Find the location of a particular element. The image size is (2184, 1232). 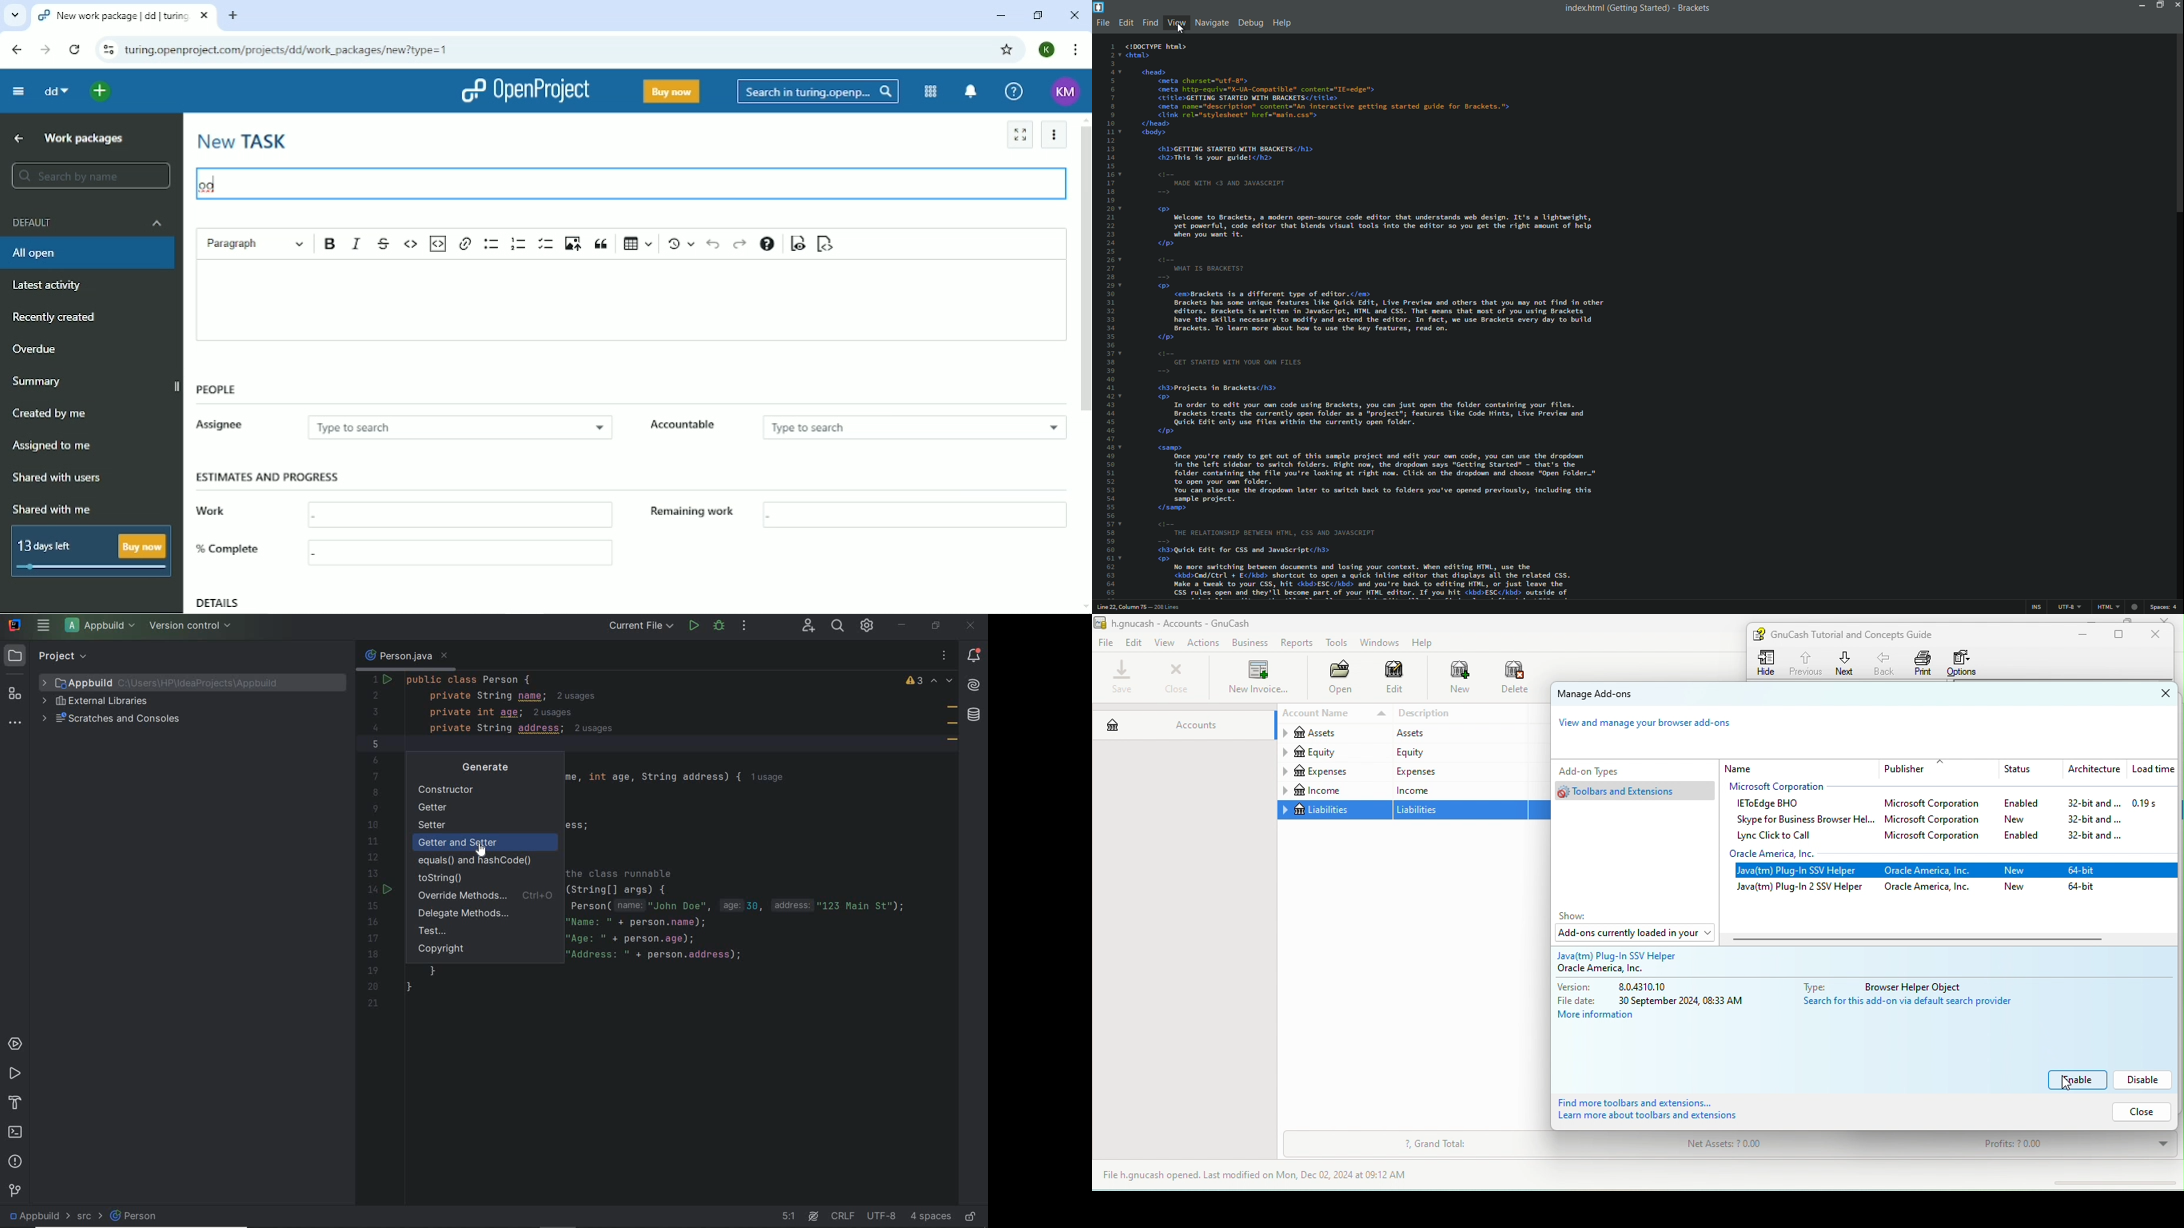

reports is located at coordinates (1298, 643).